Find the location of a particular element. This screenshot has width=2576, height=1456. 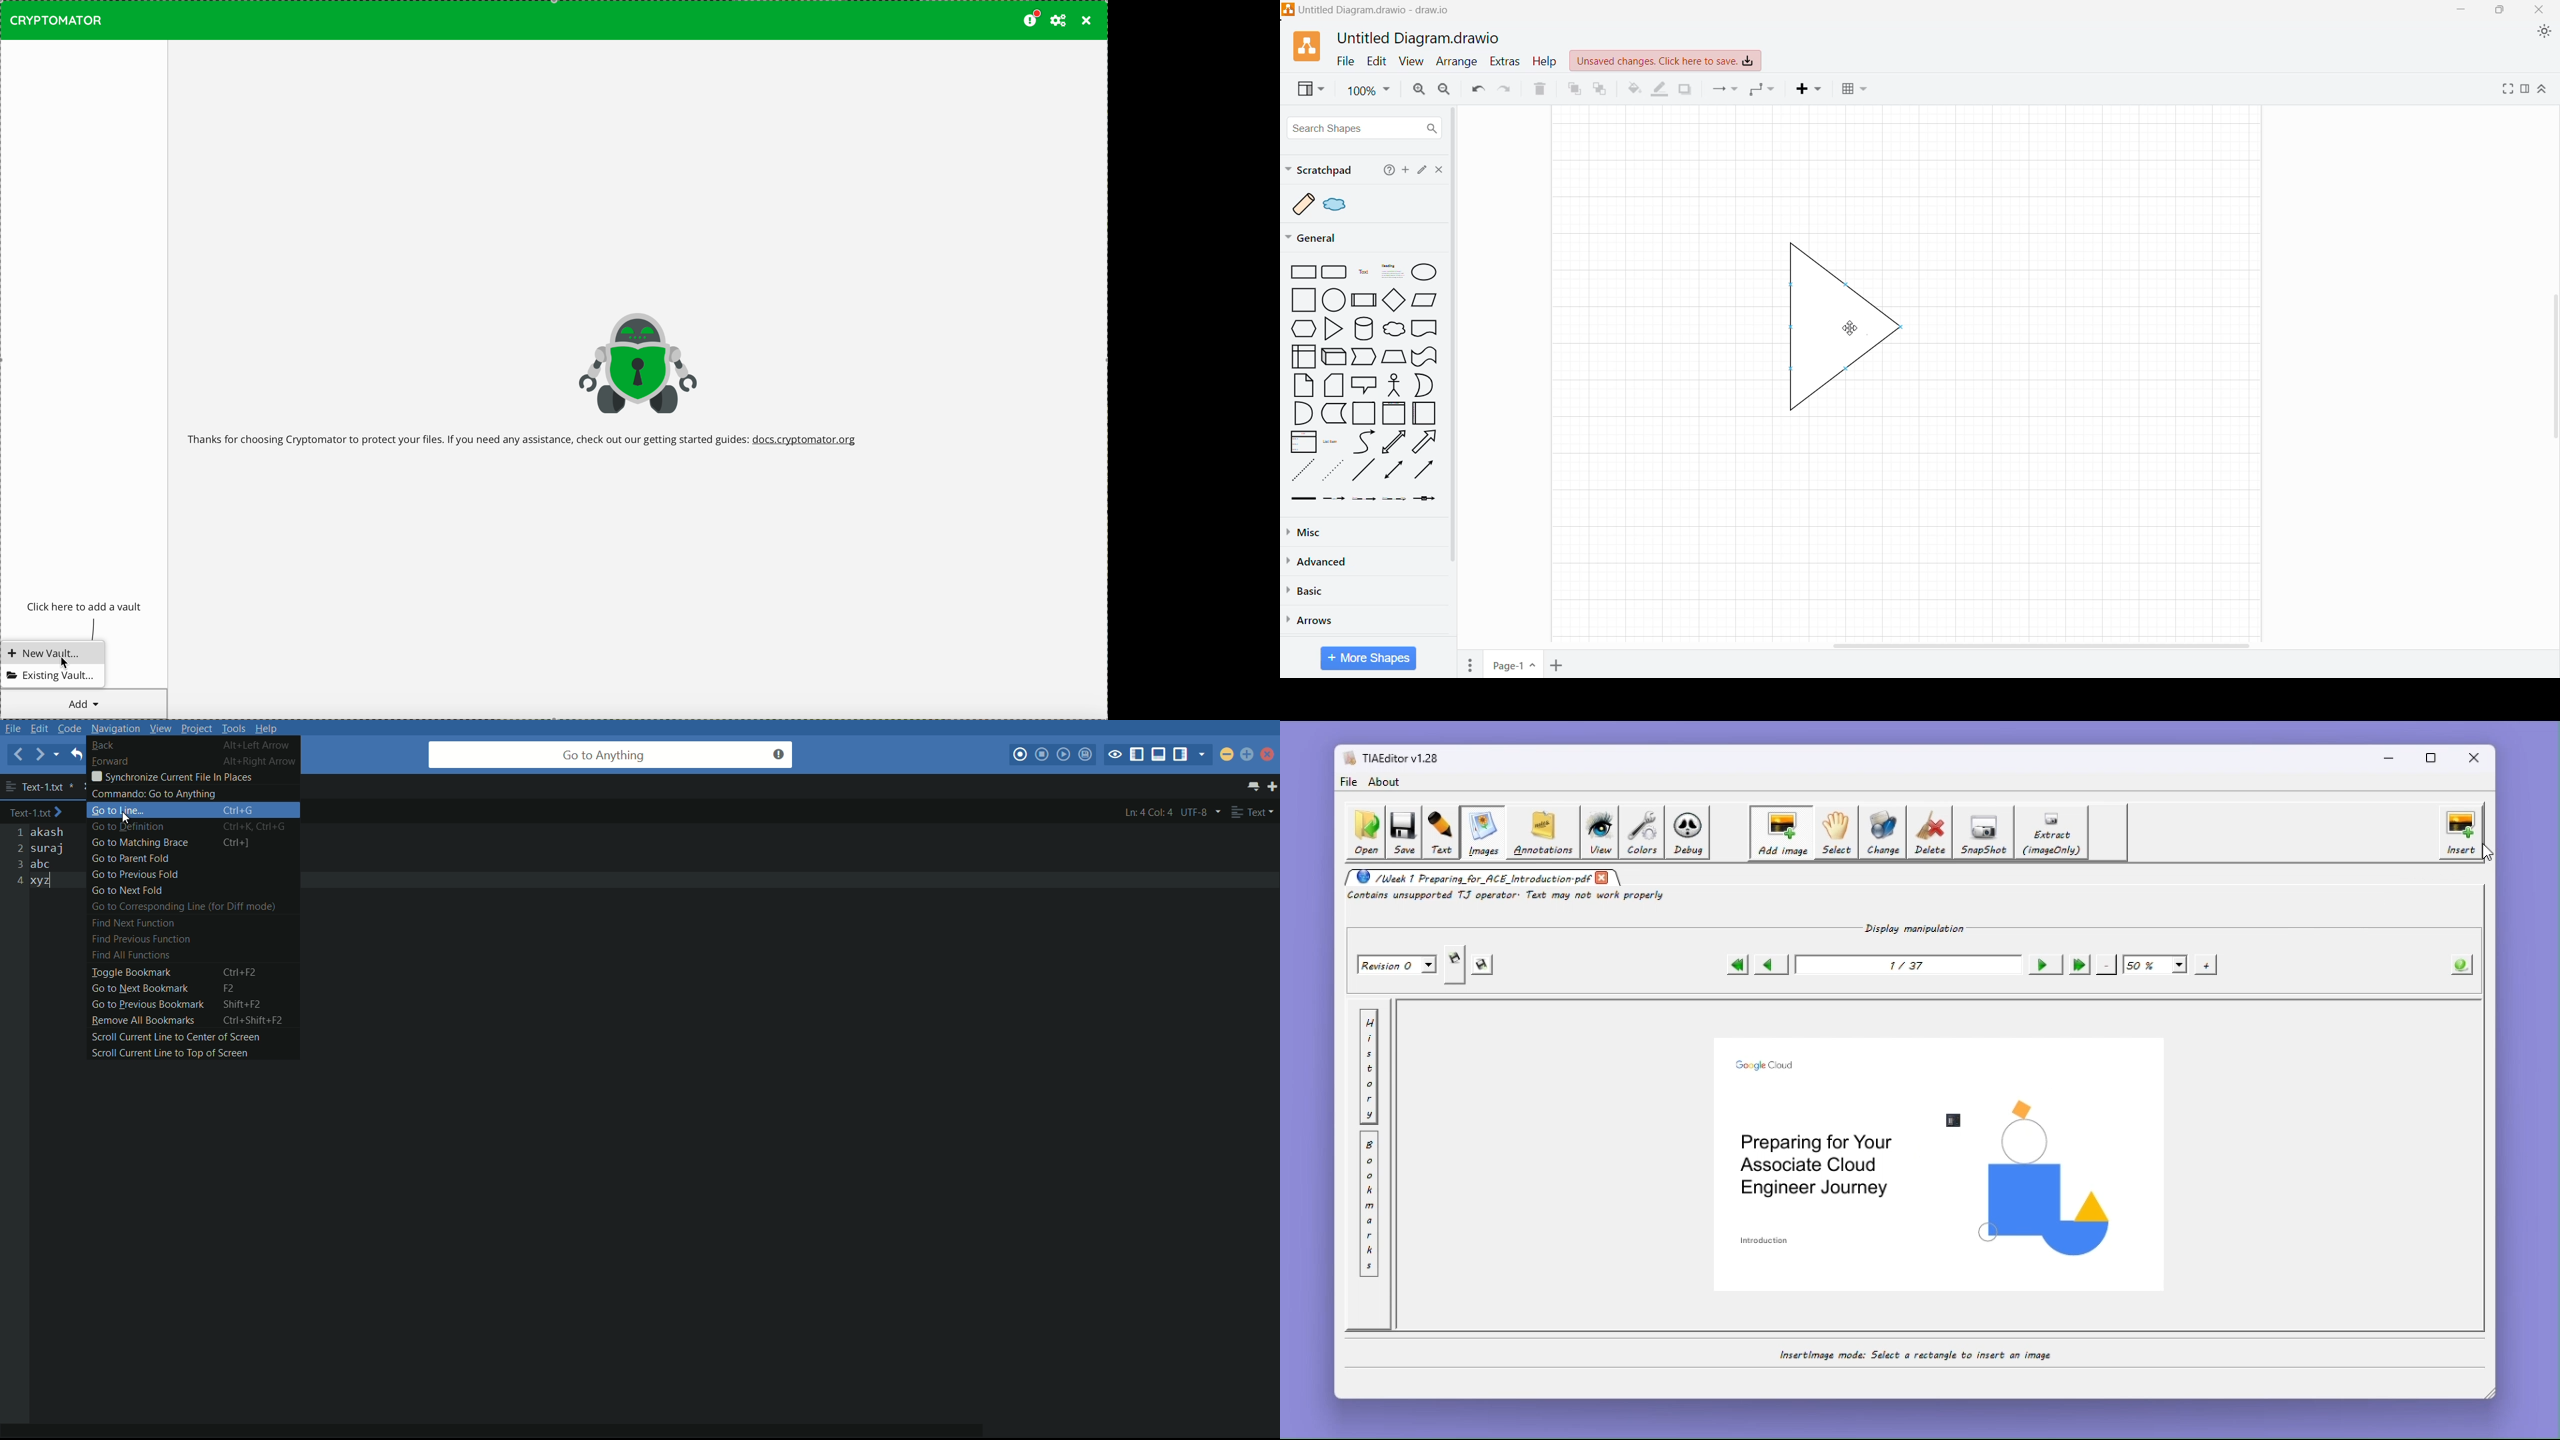

Zoom In is located at coordinates (1419, 90).